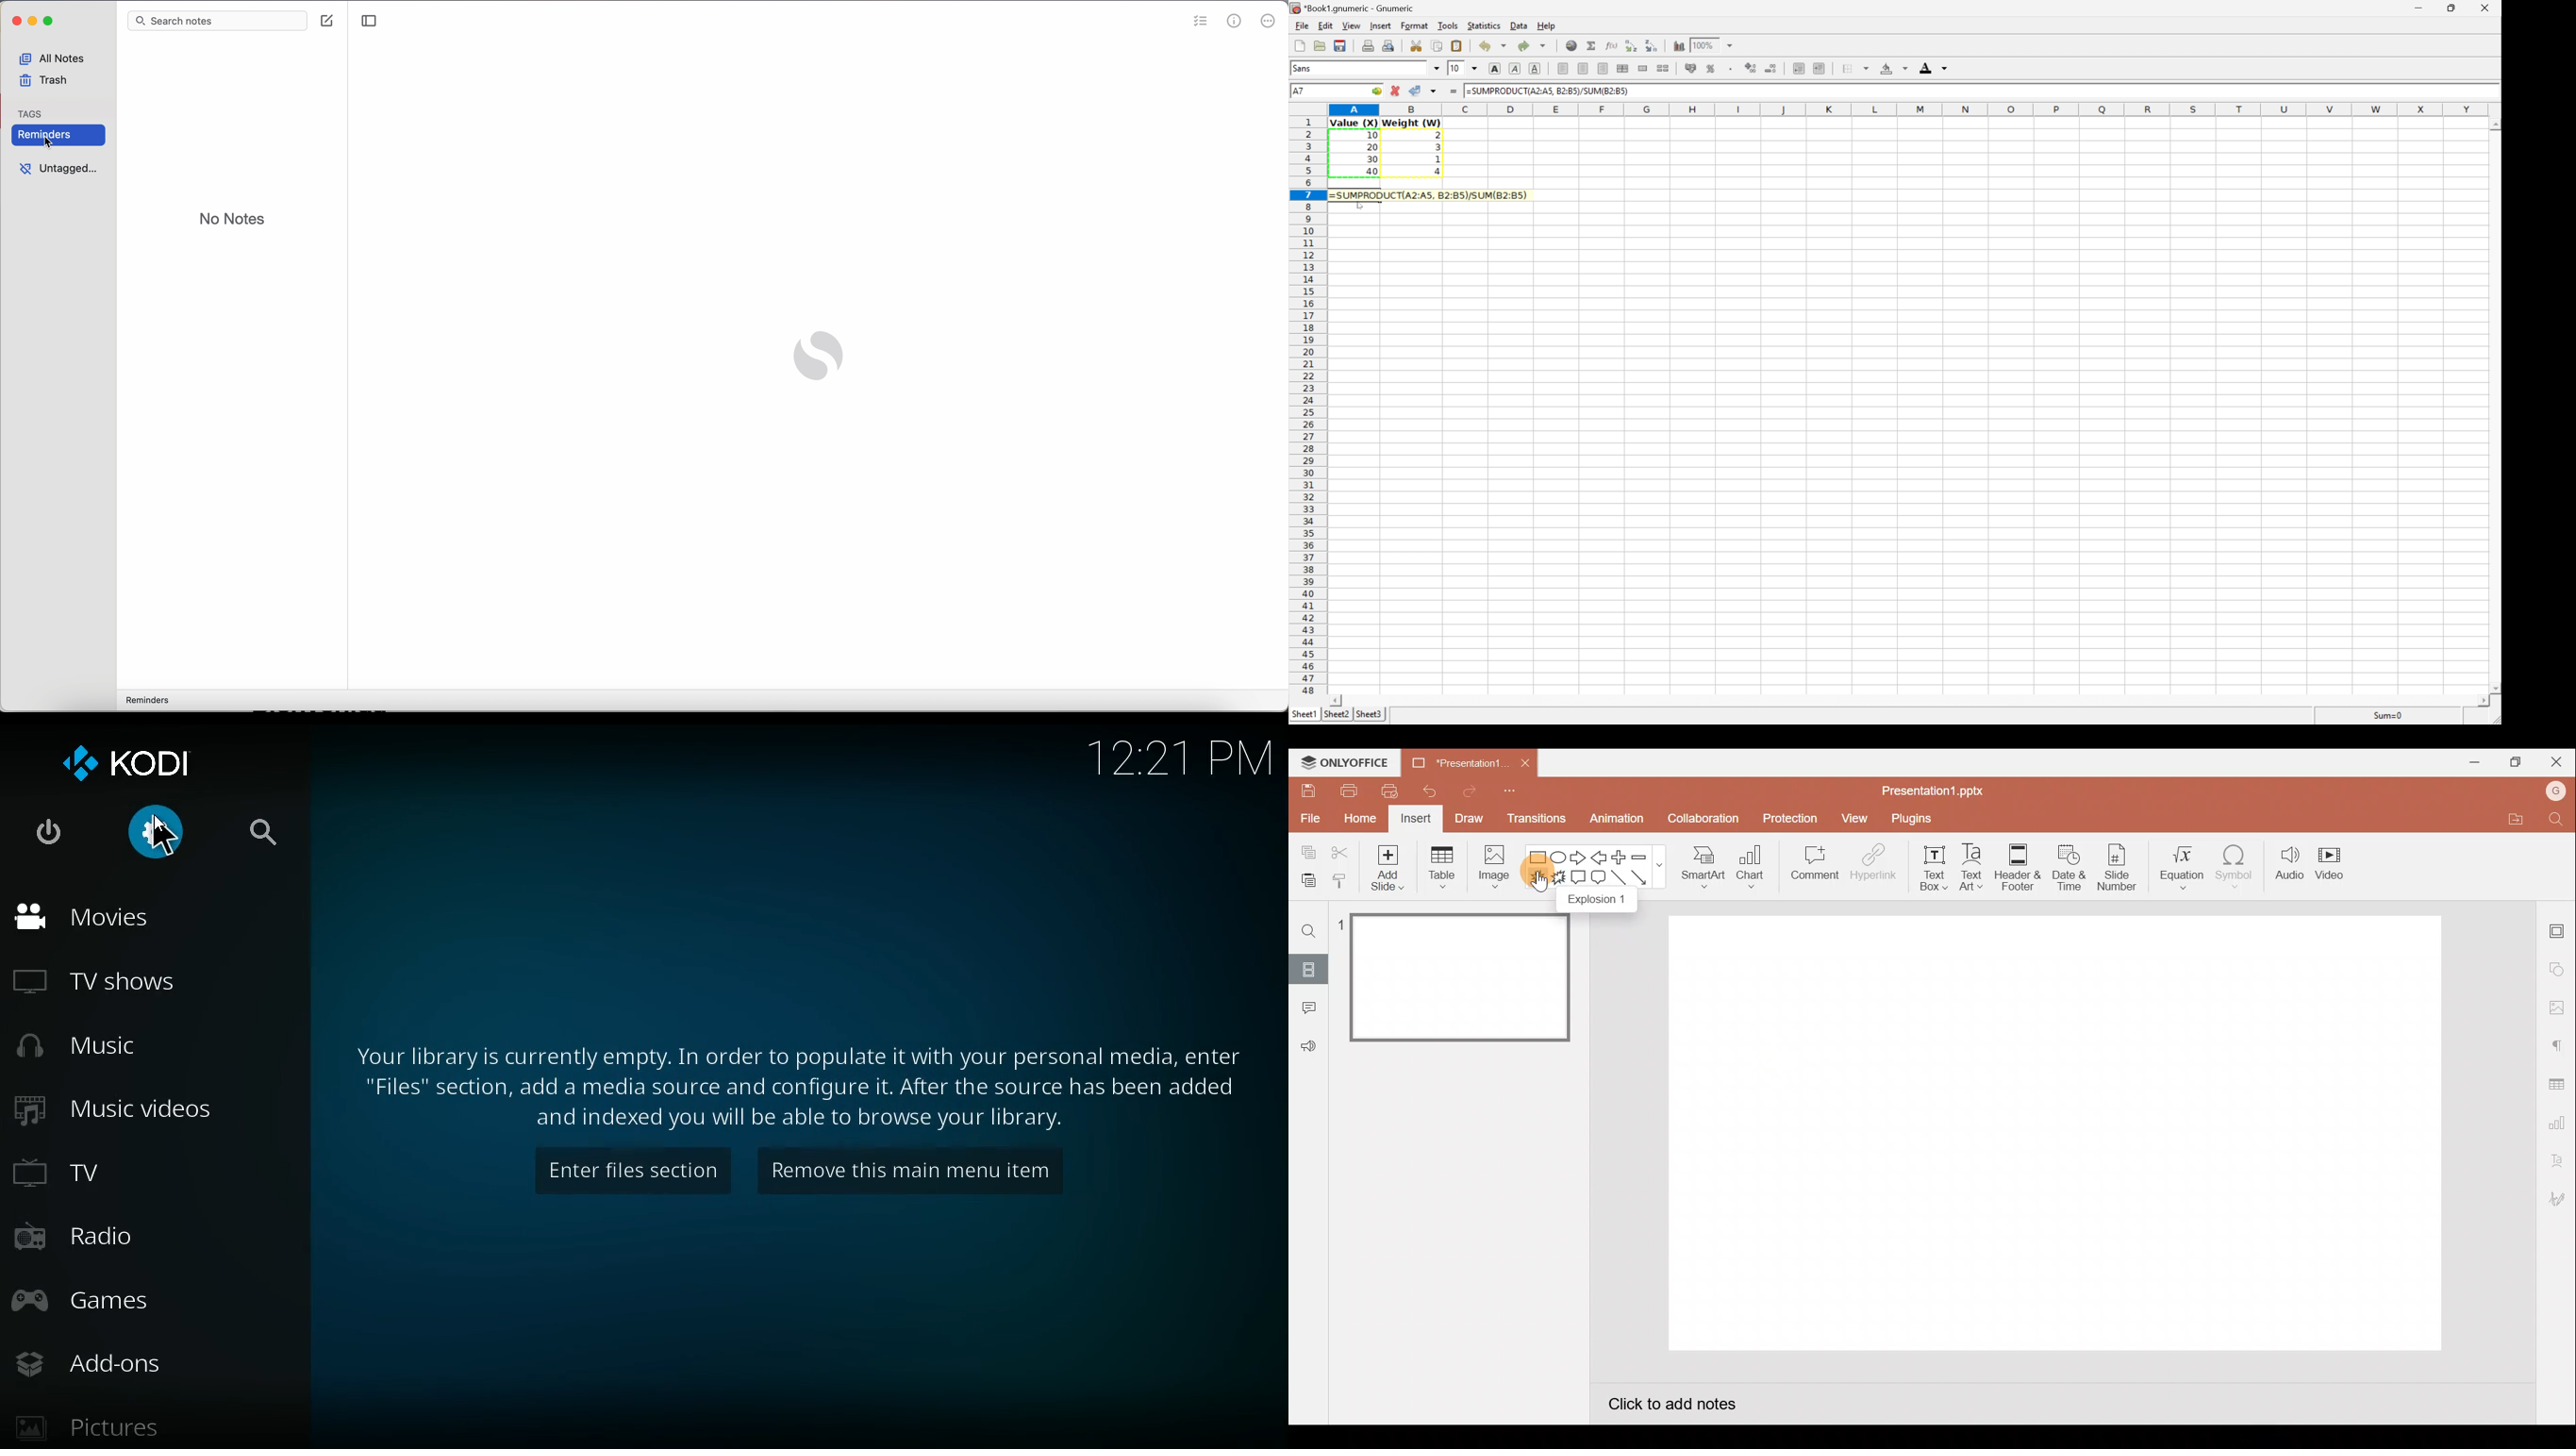 The image size is (2576, 1456). What do you see at coordinates (1580, 879) in the screenshot?
I see `Rectangular callout` at bounding box center [1580, 879].